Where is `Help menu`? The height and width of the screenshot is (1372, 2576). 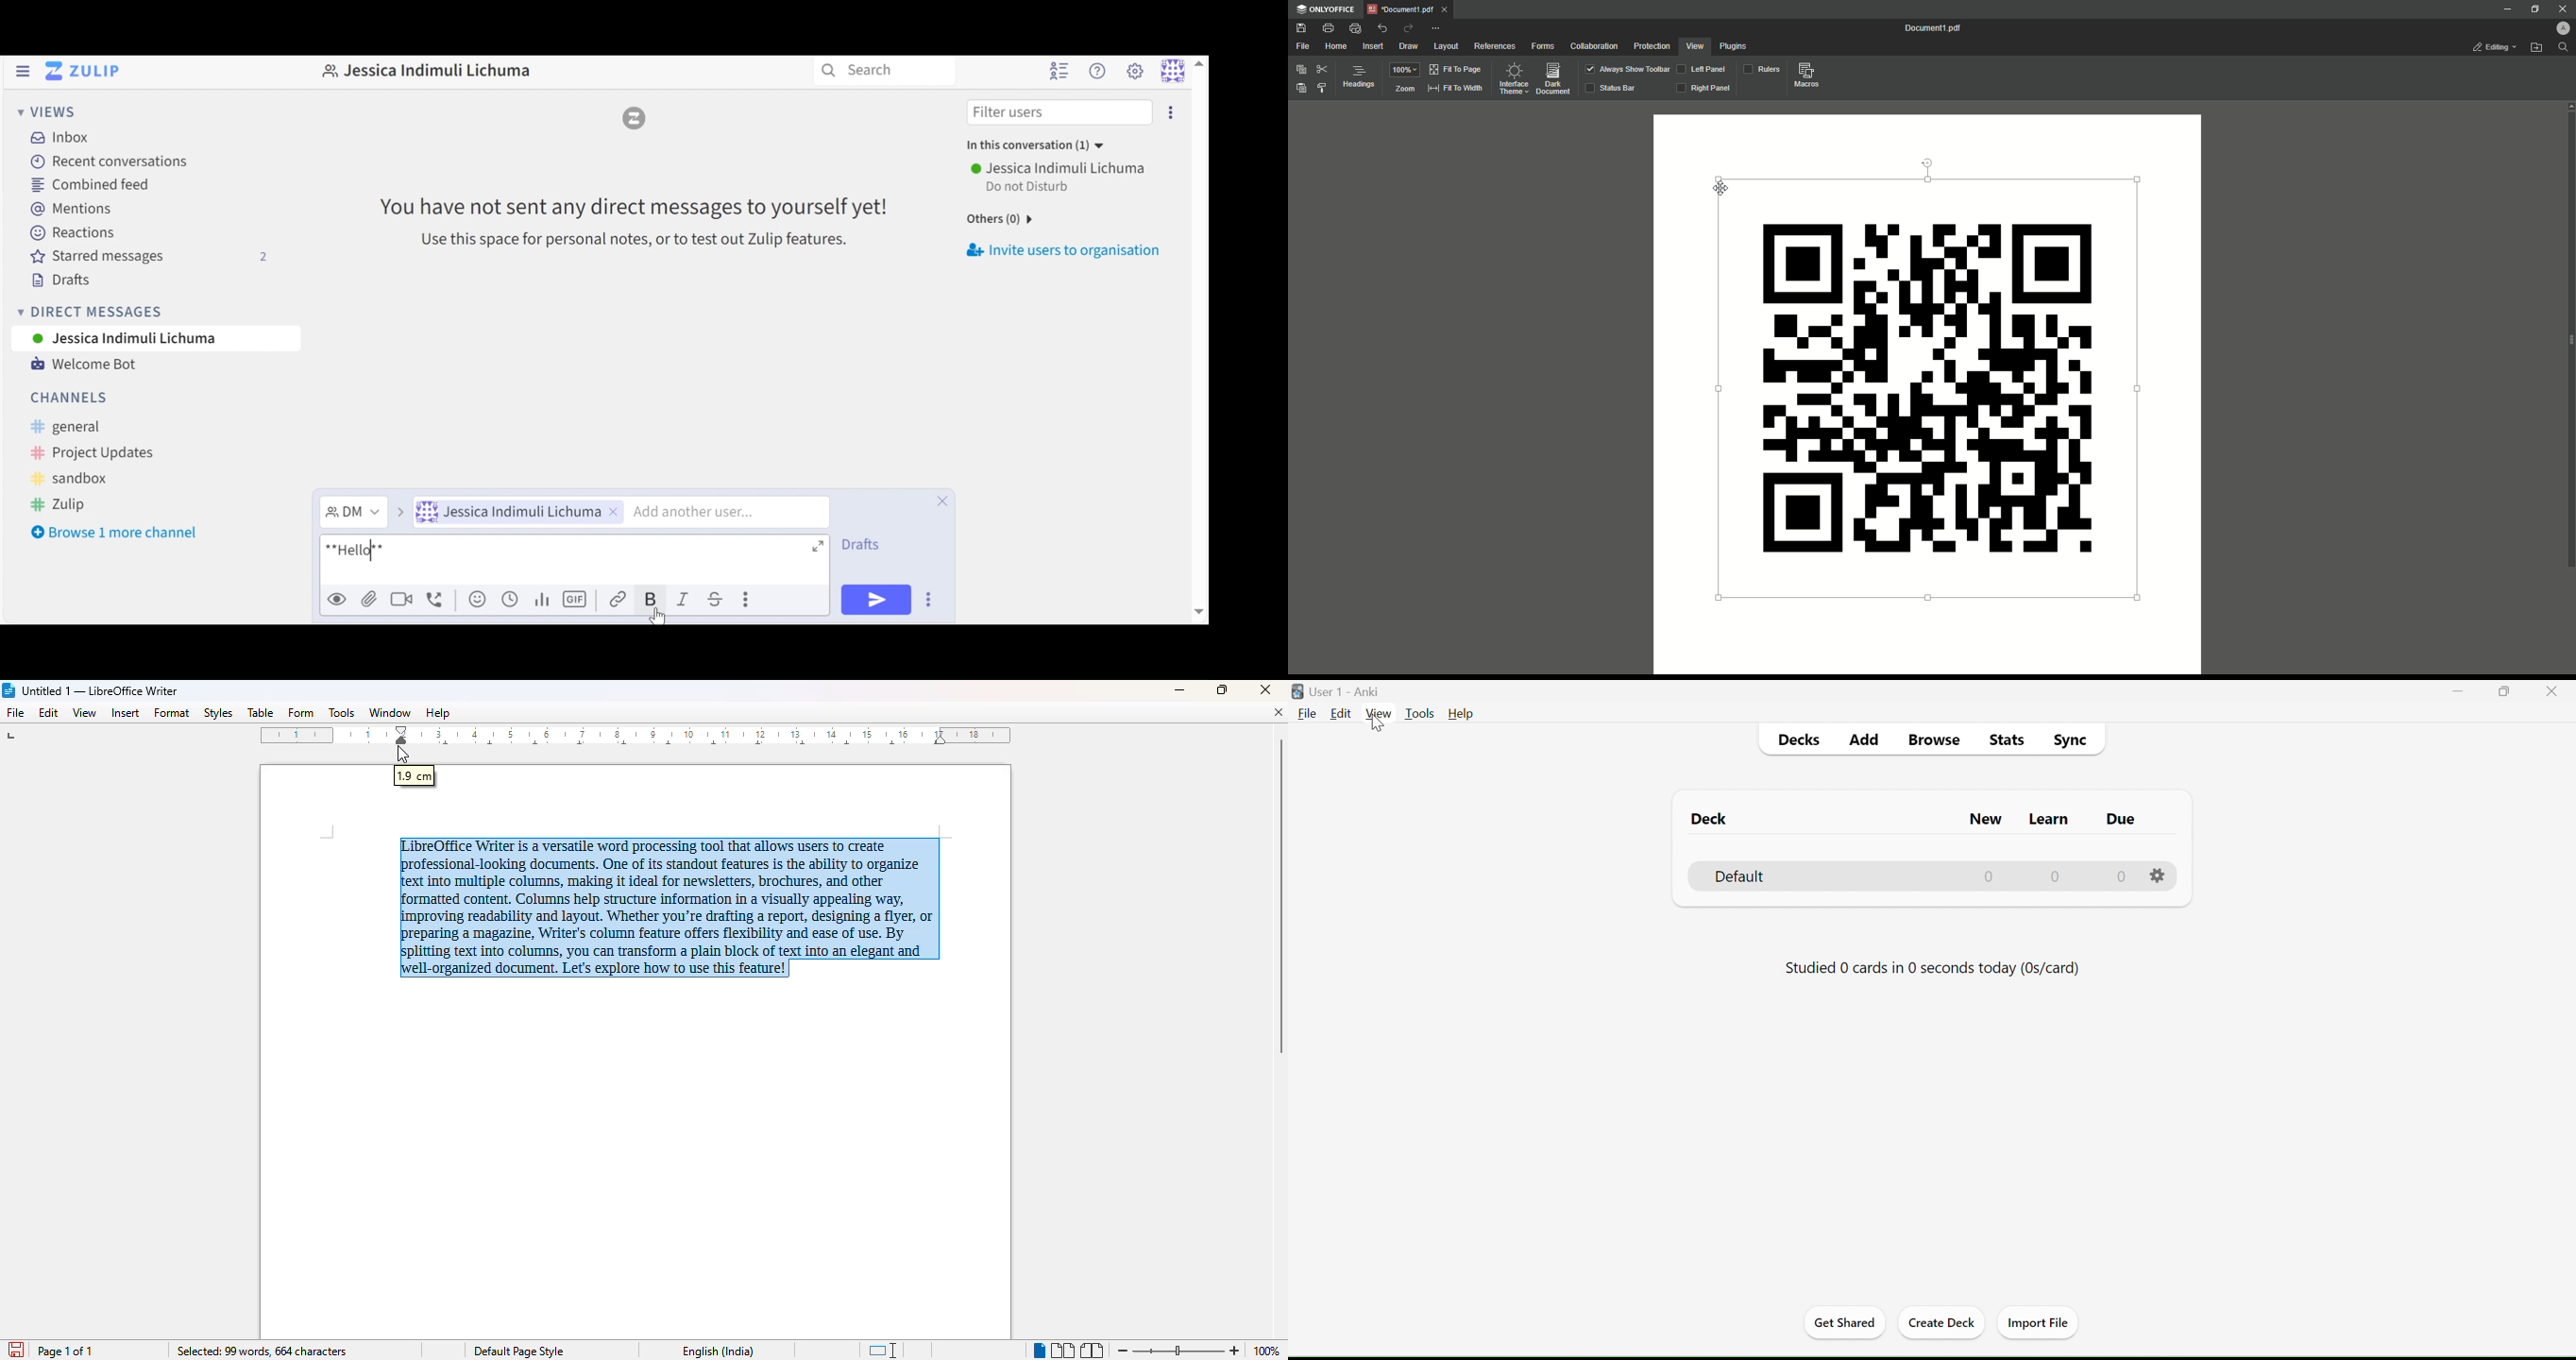 Help menu is located at coordinates (1100, 71).